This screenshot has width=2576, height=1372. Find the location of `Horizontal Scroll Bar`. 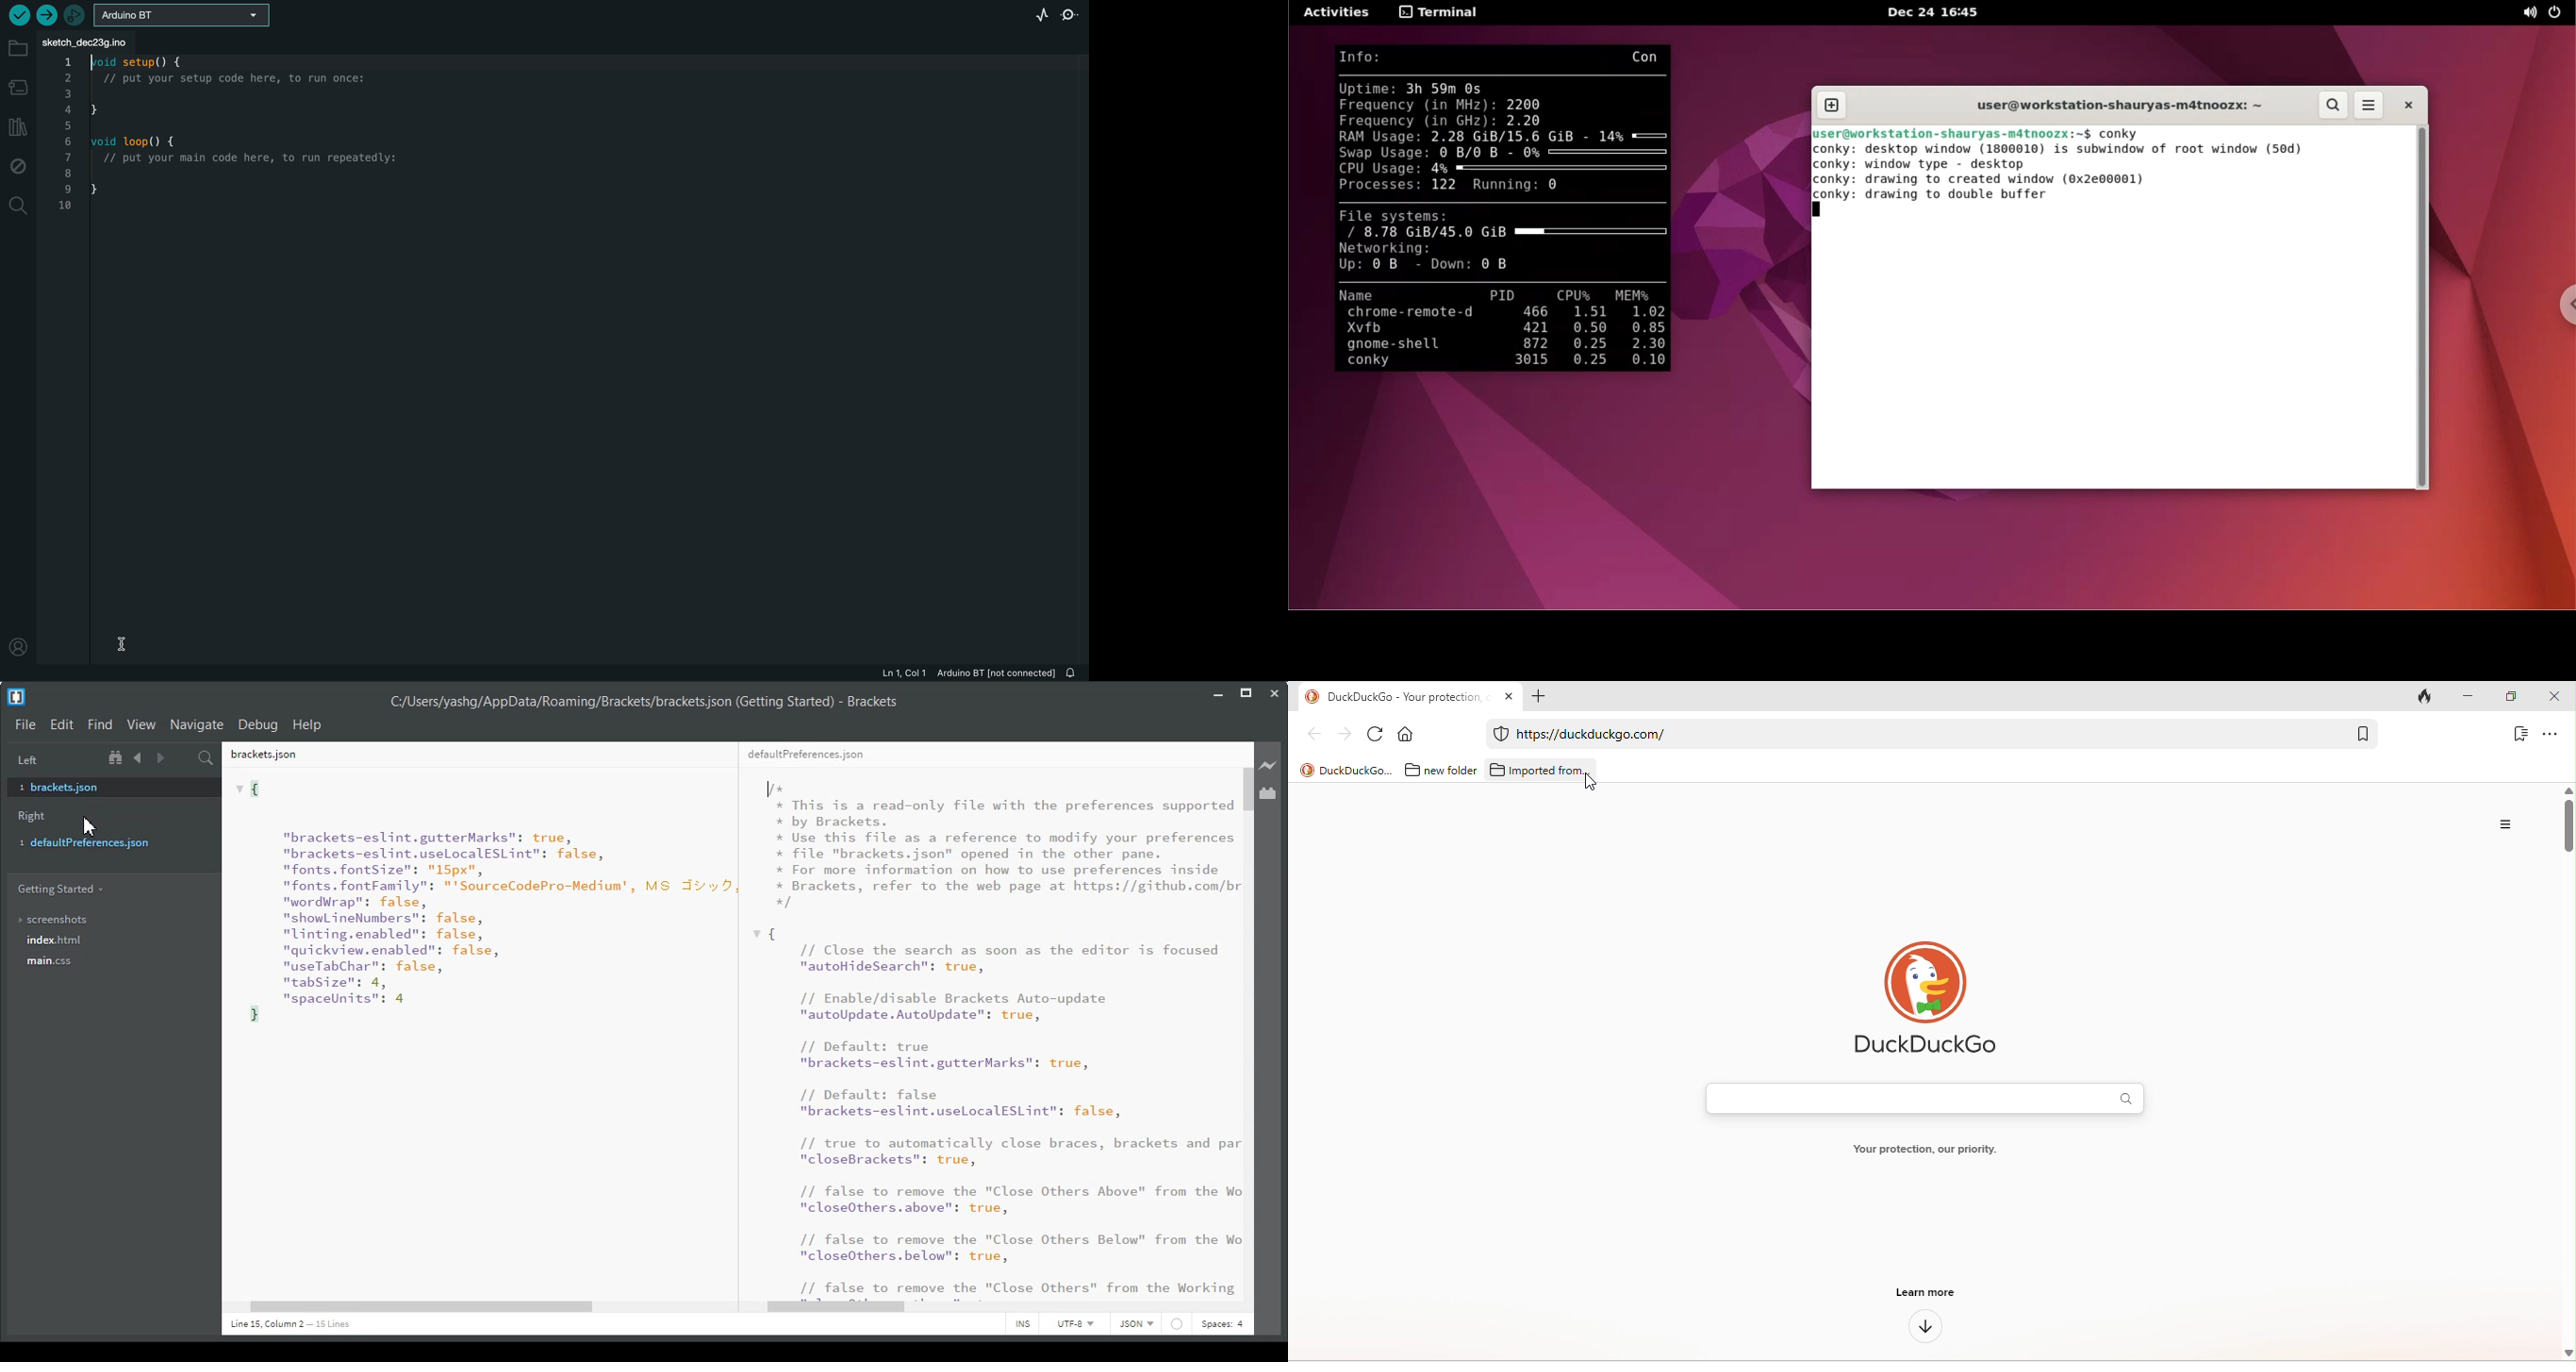

Horizontal Scroll Bar is located at coordinates (1001, 1307).